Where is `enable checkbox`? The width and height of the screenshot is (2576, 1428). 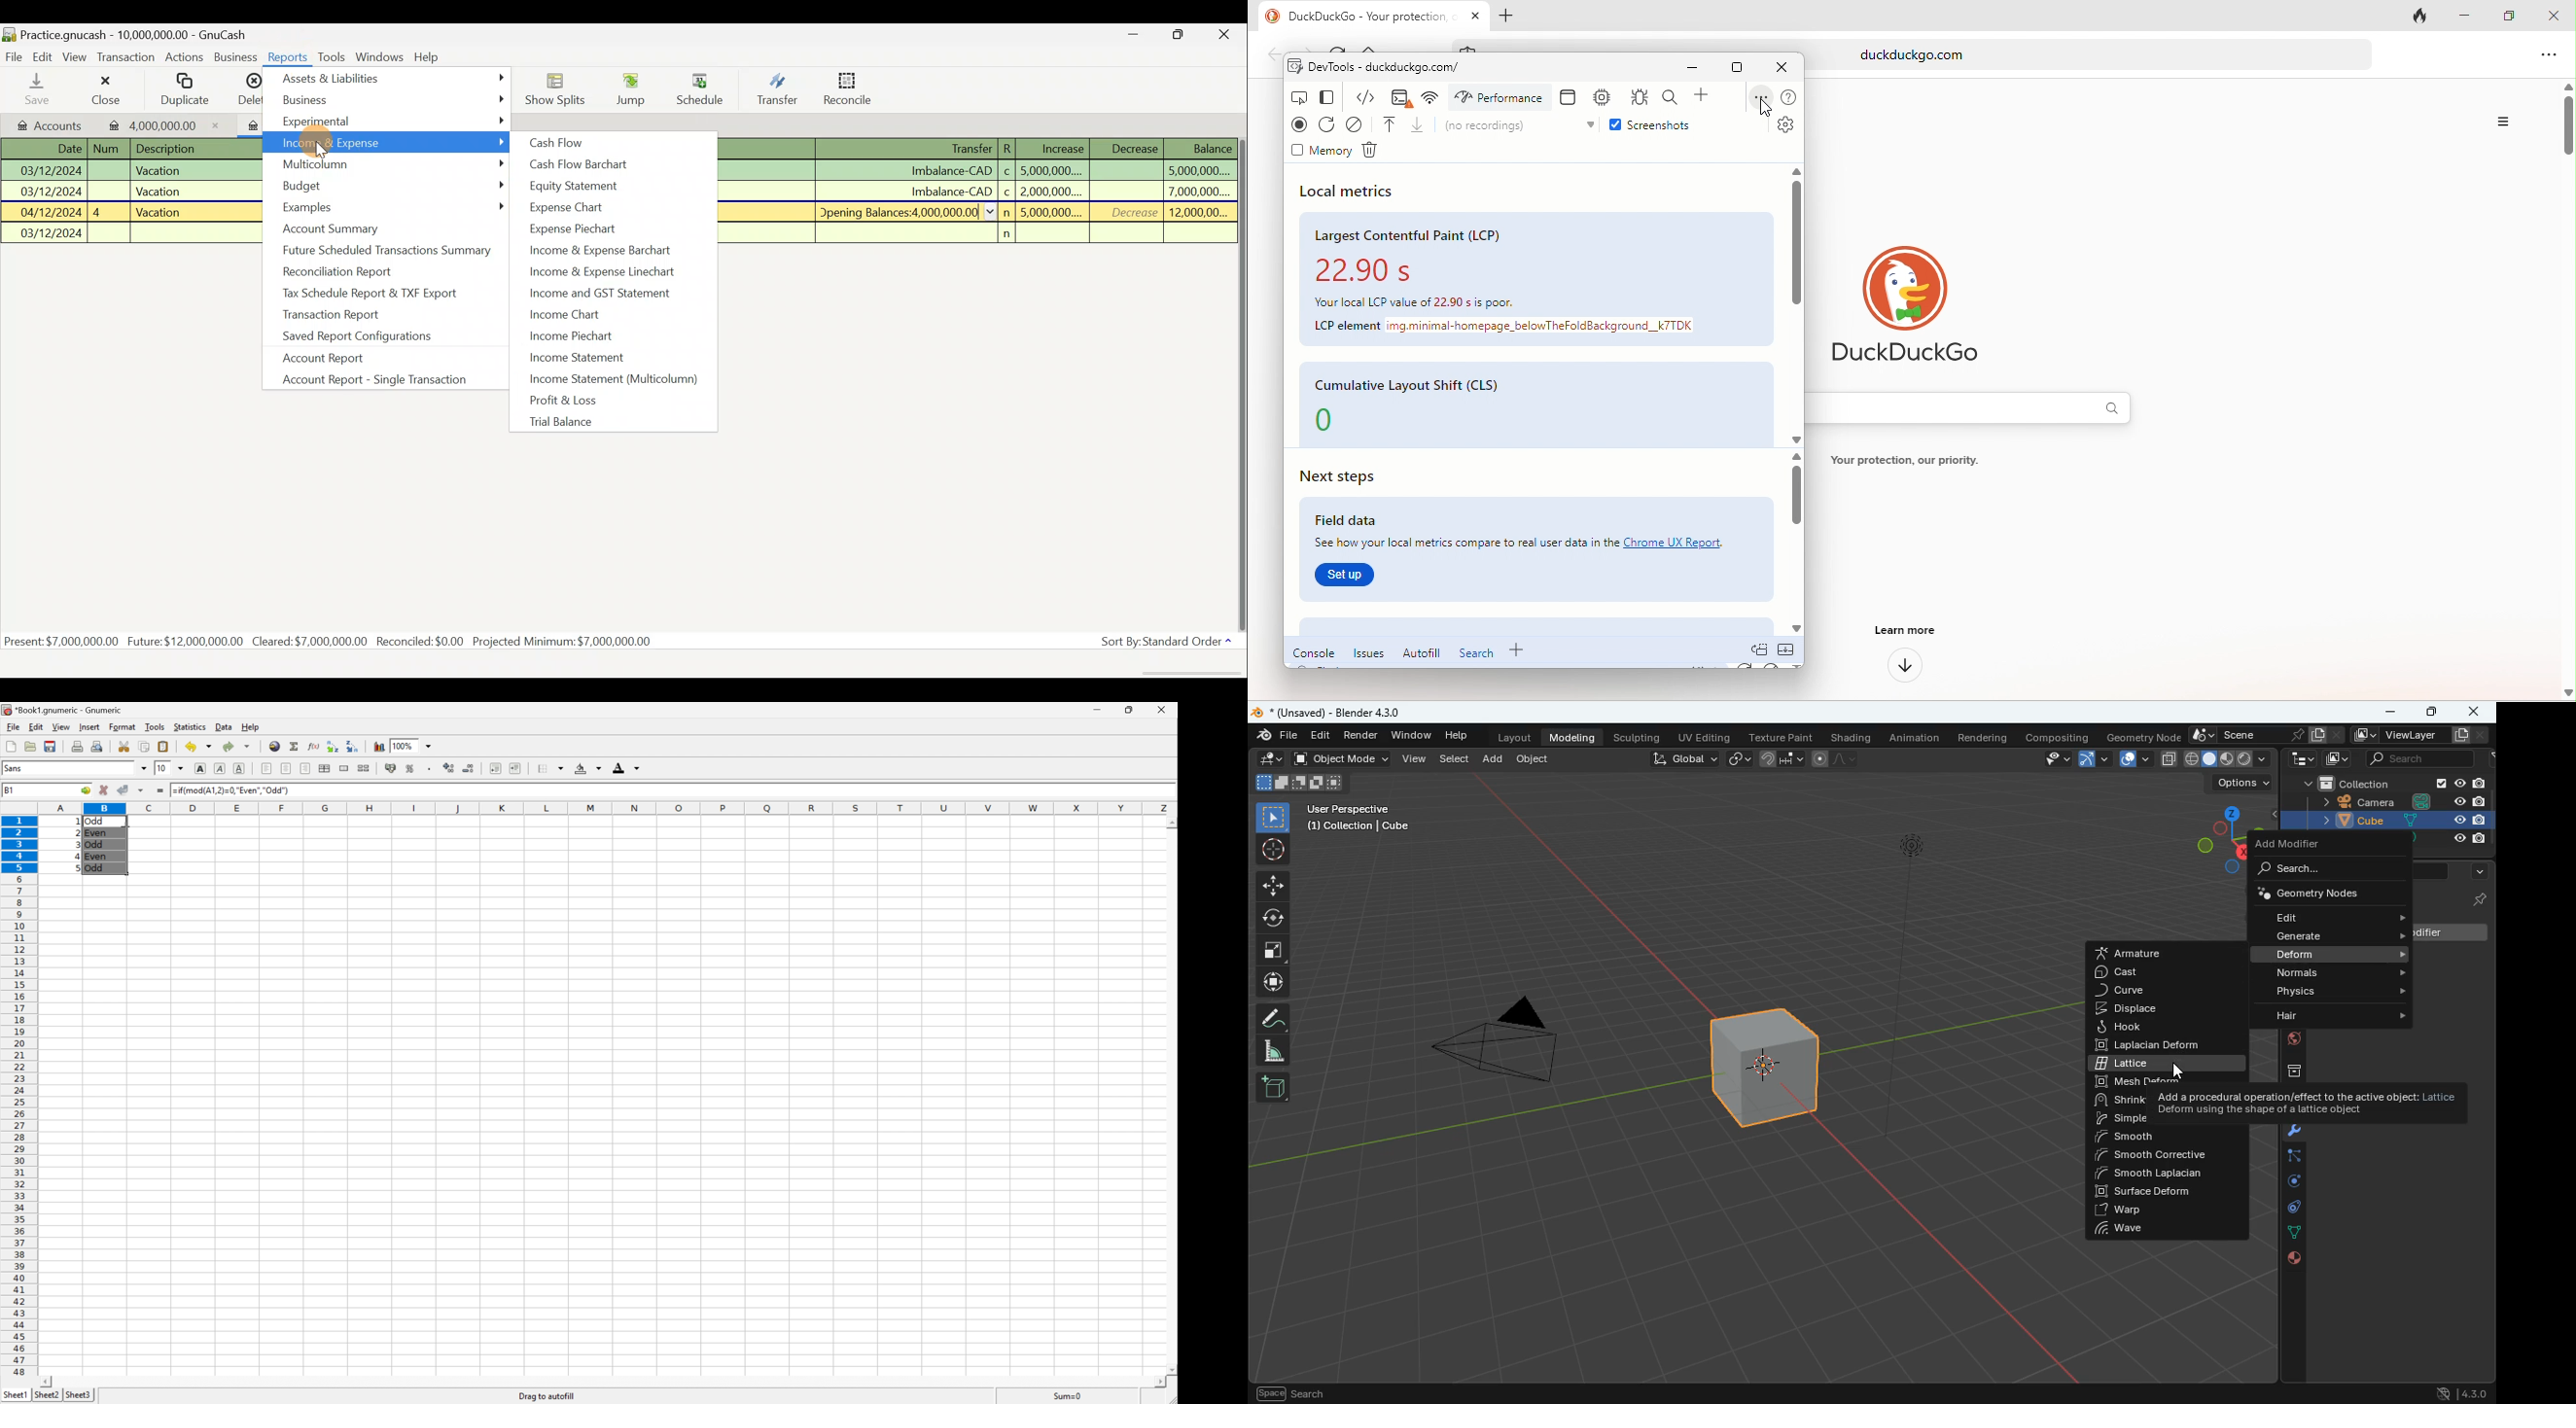 enable checkbox is located at coordinates (1615, 124).